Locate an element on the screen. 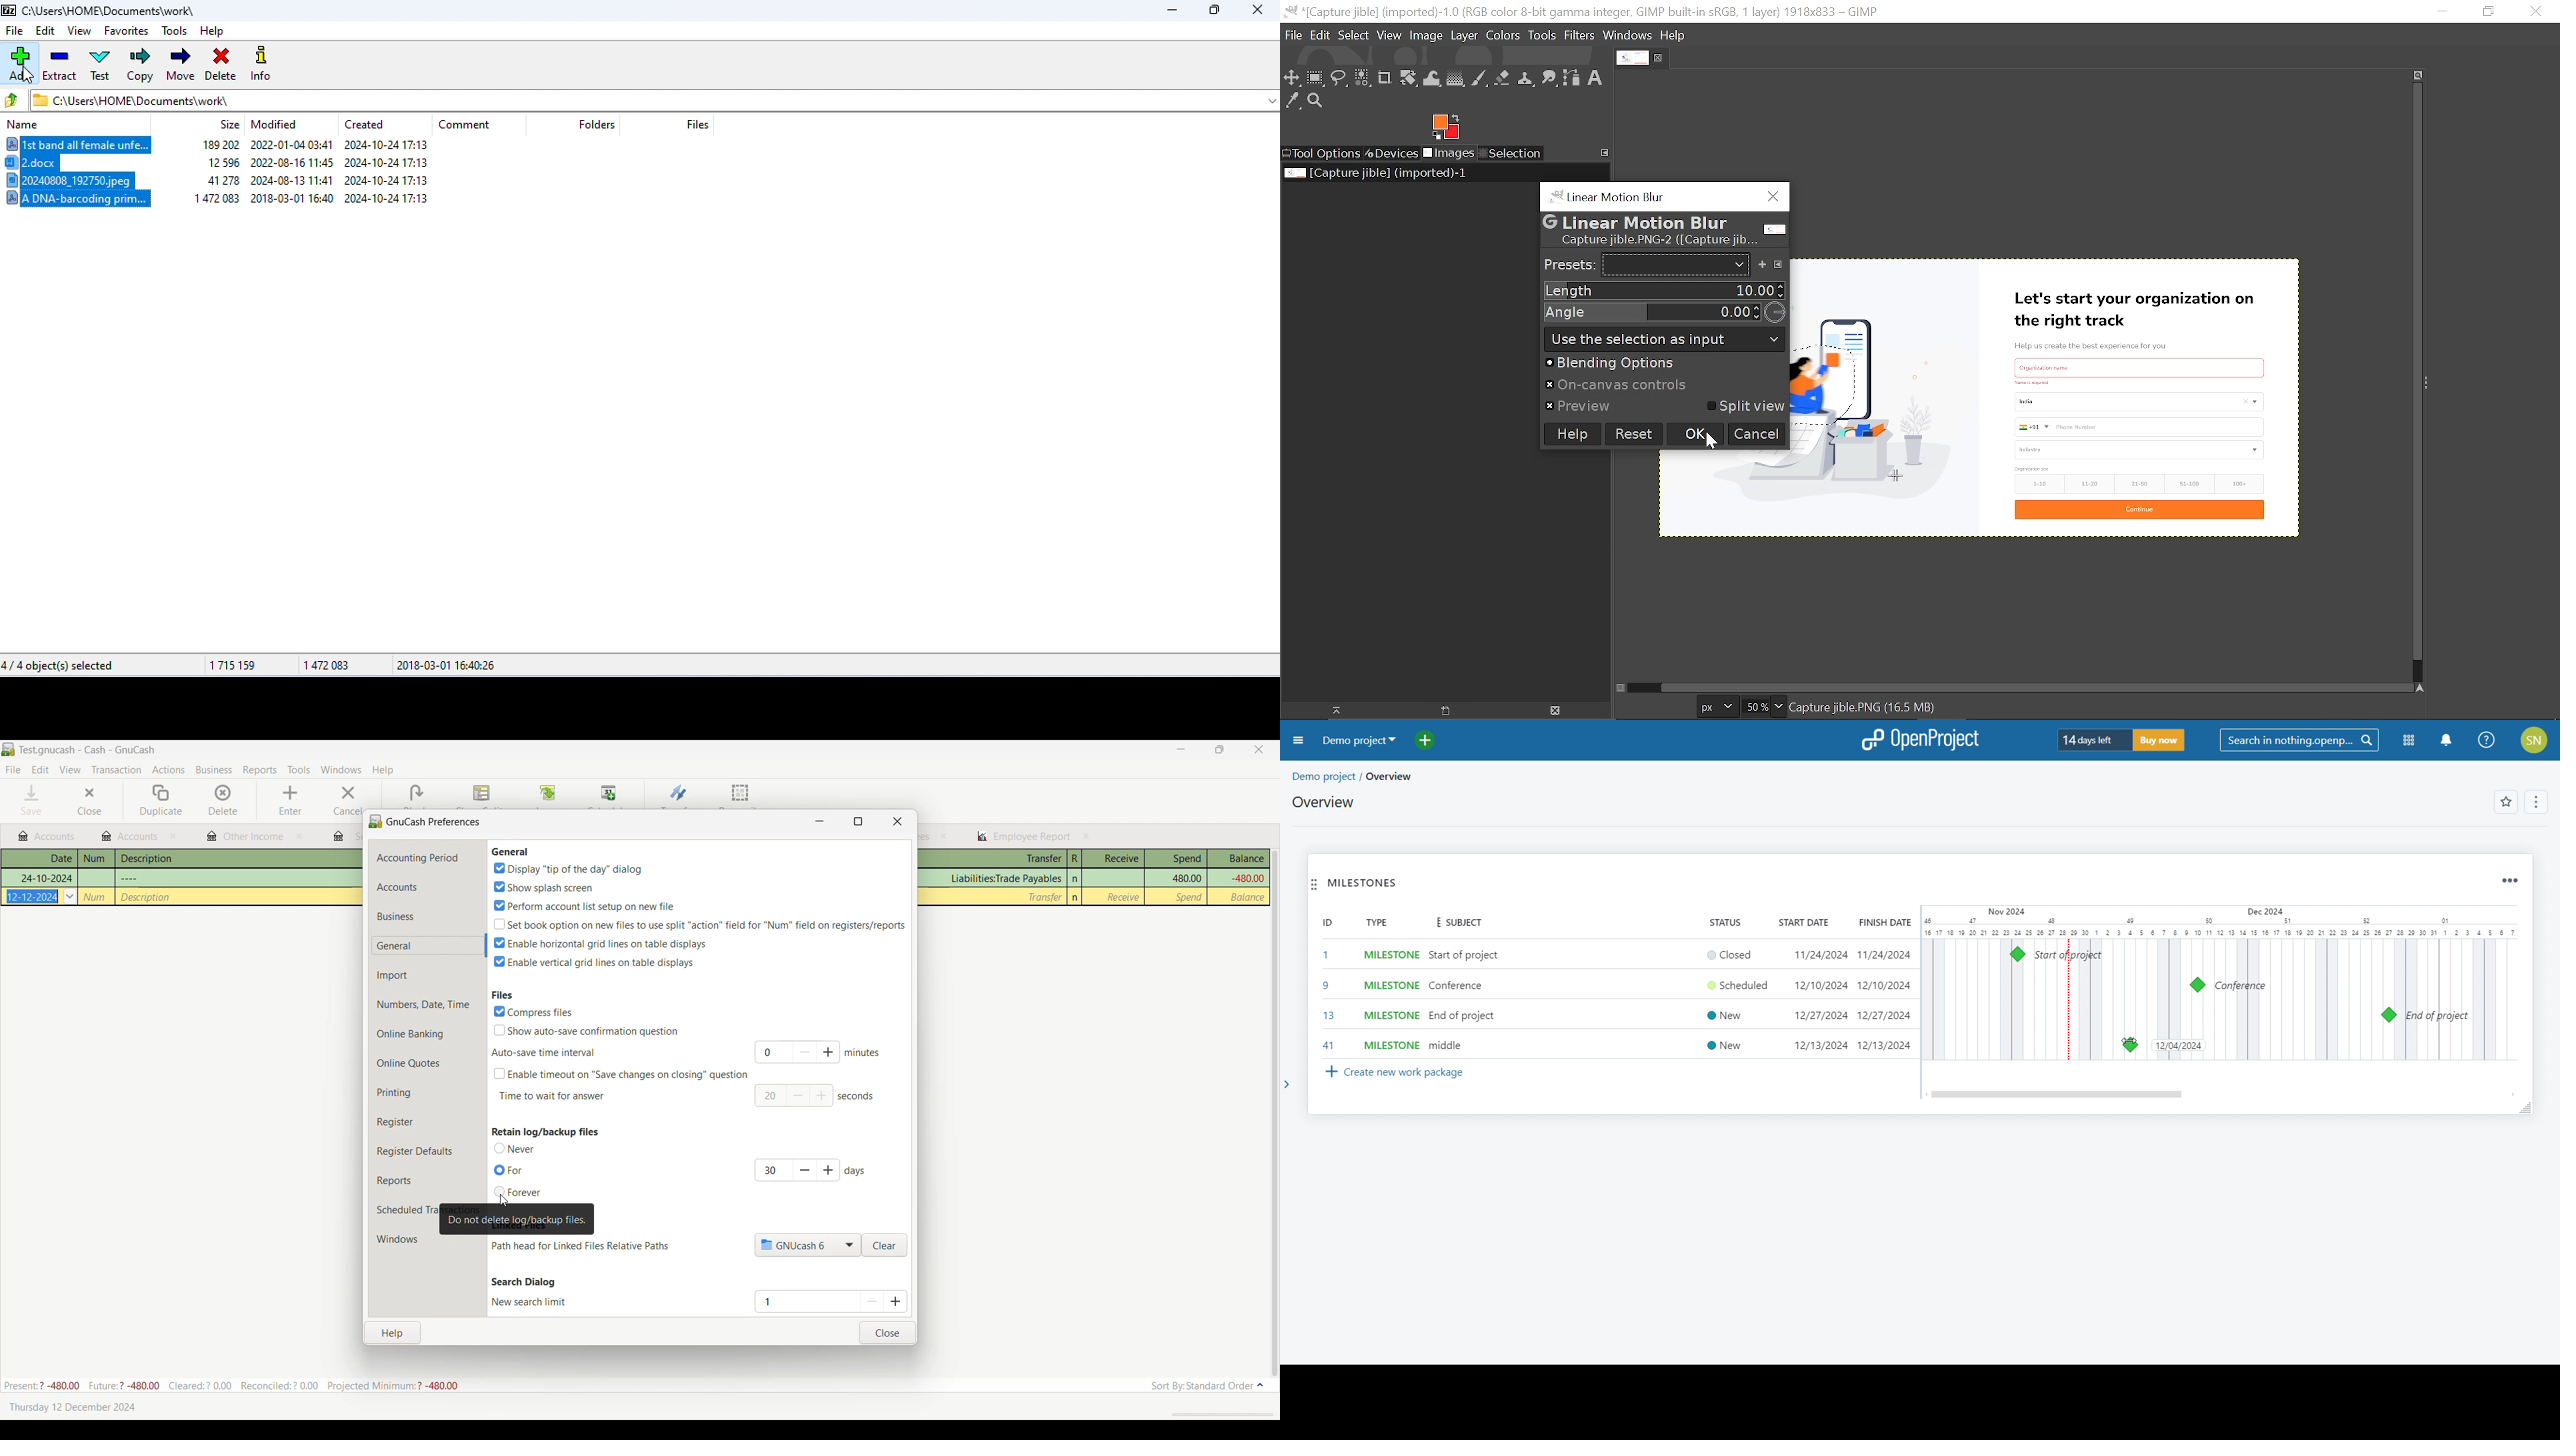  value is located at coordinates (771, 1053).